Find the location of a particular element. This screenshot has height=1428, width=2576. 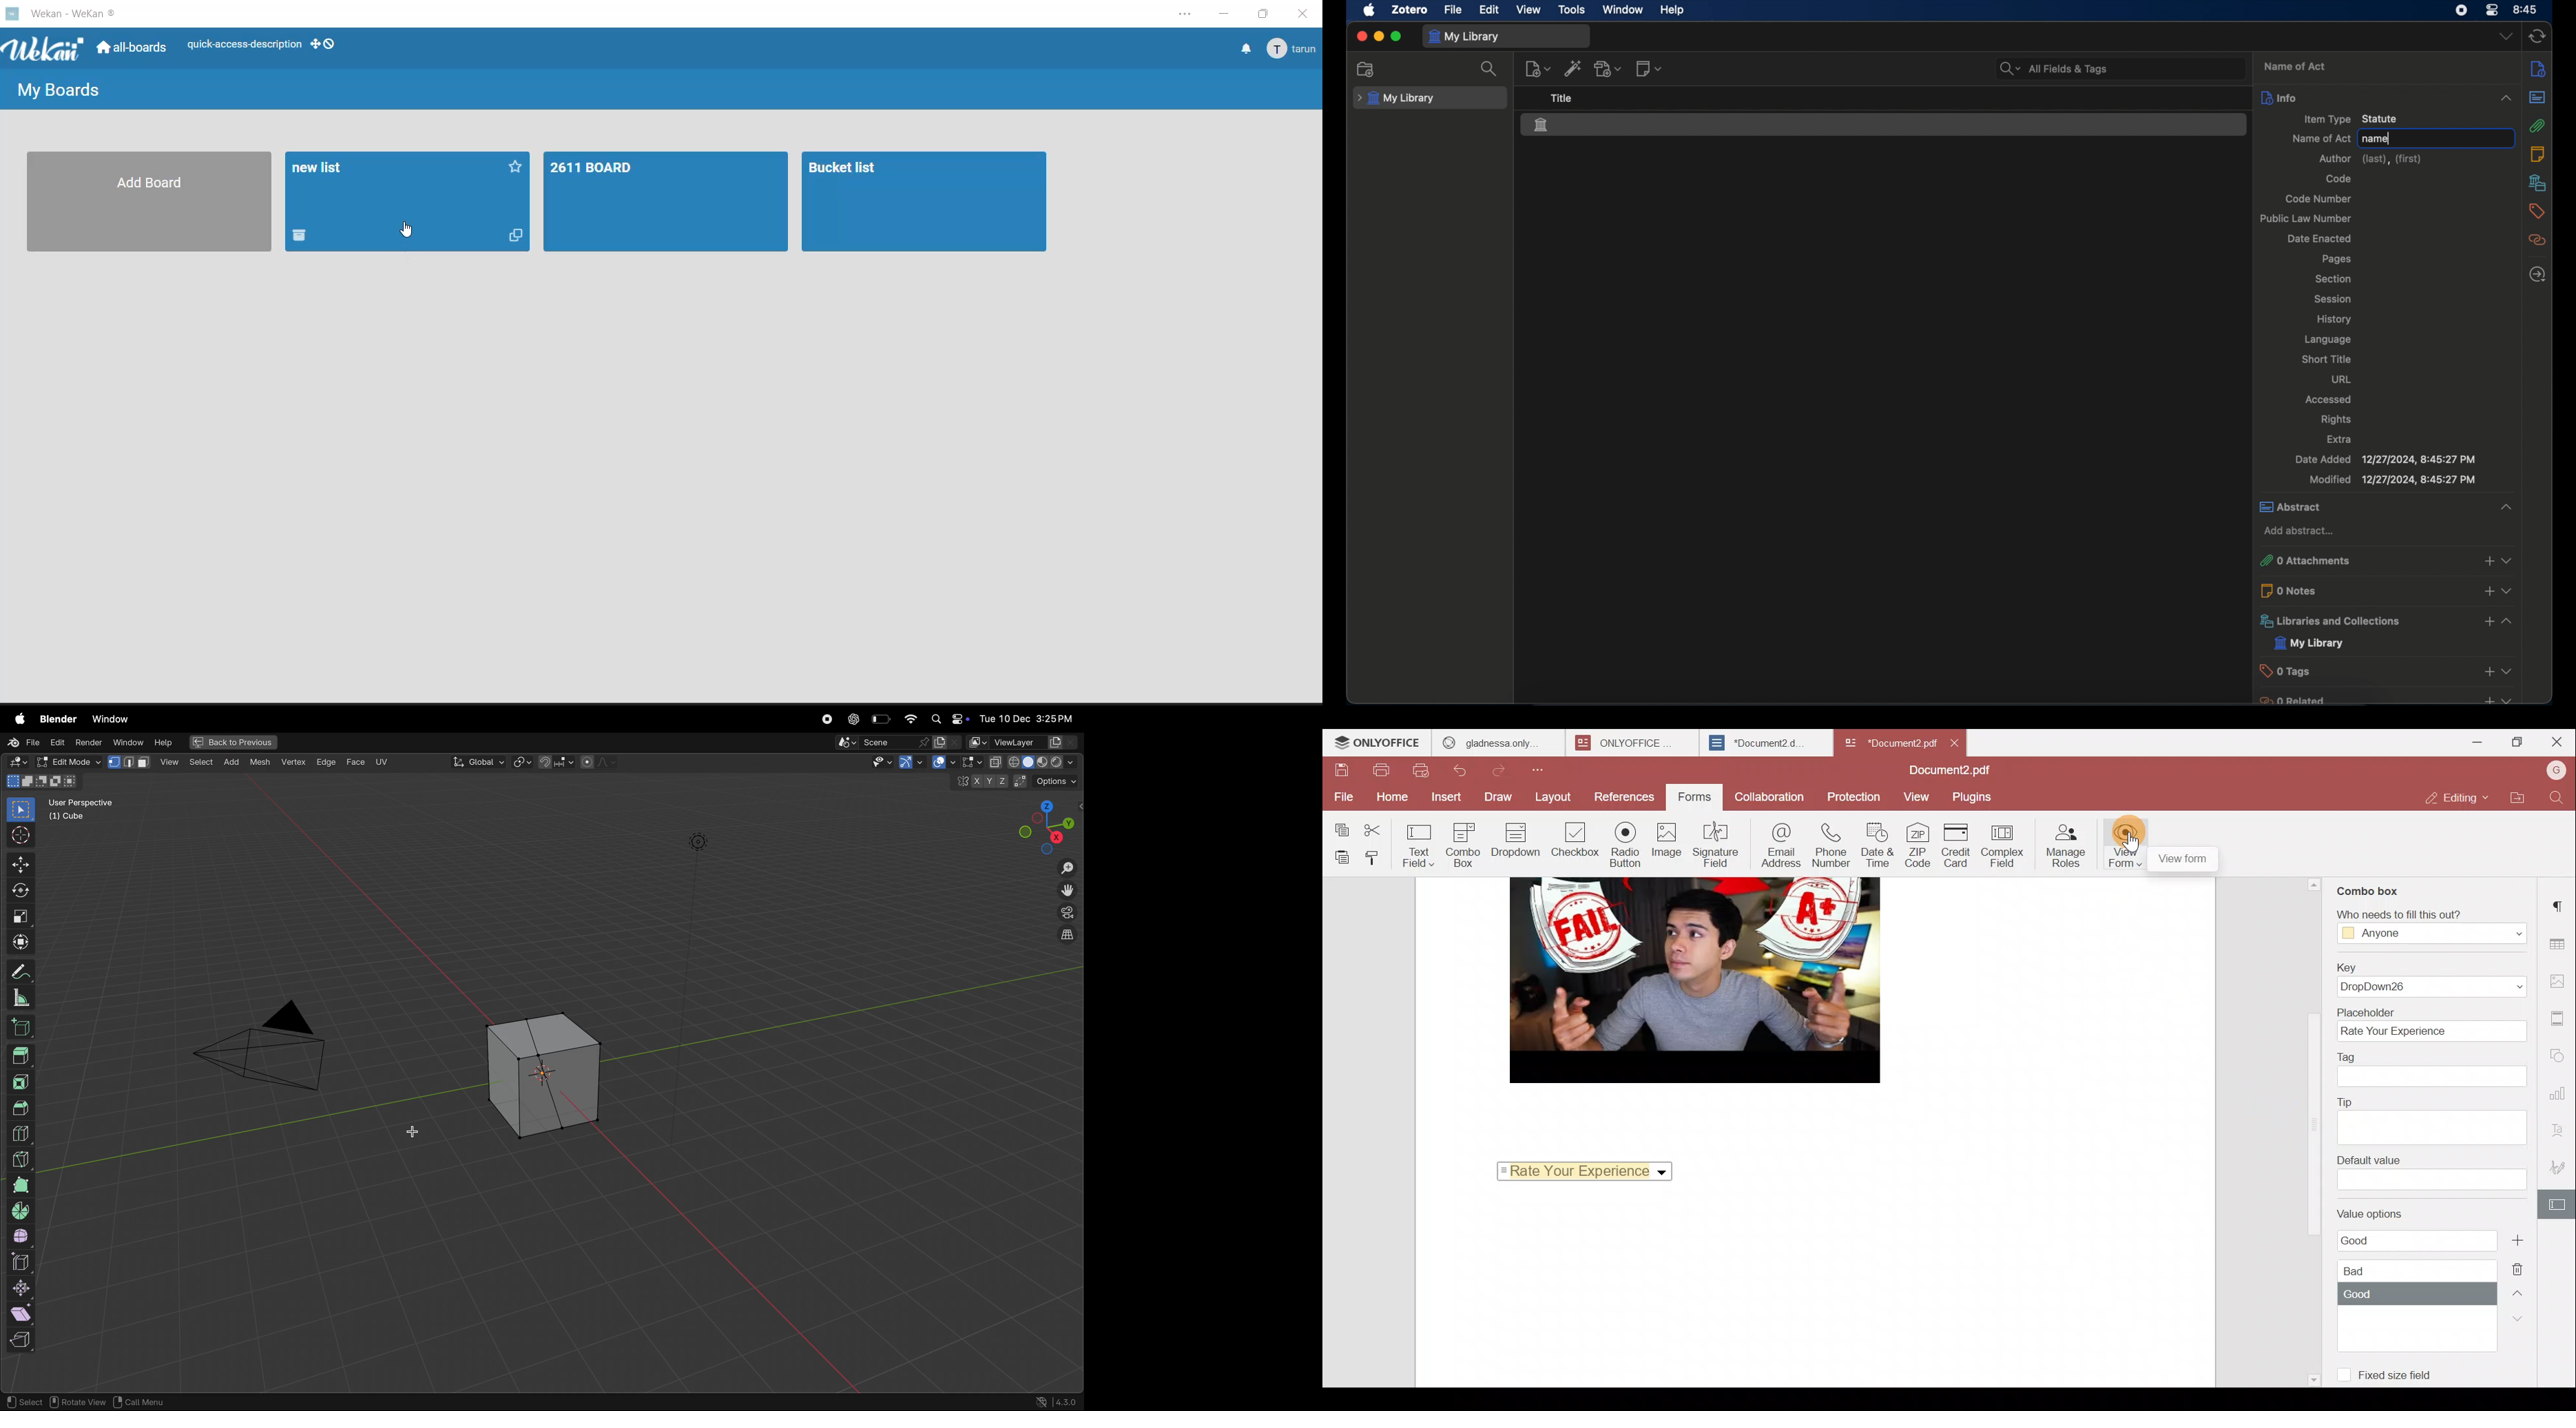

collapse is located at coordinates (2504, 509).